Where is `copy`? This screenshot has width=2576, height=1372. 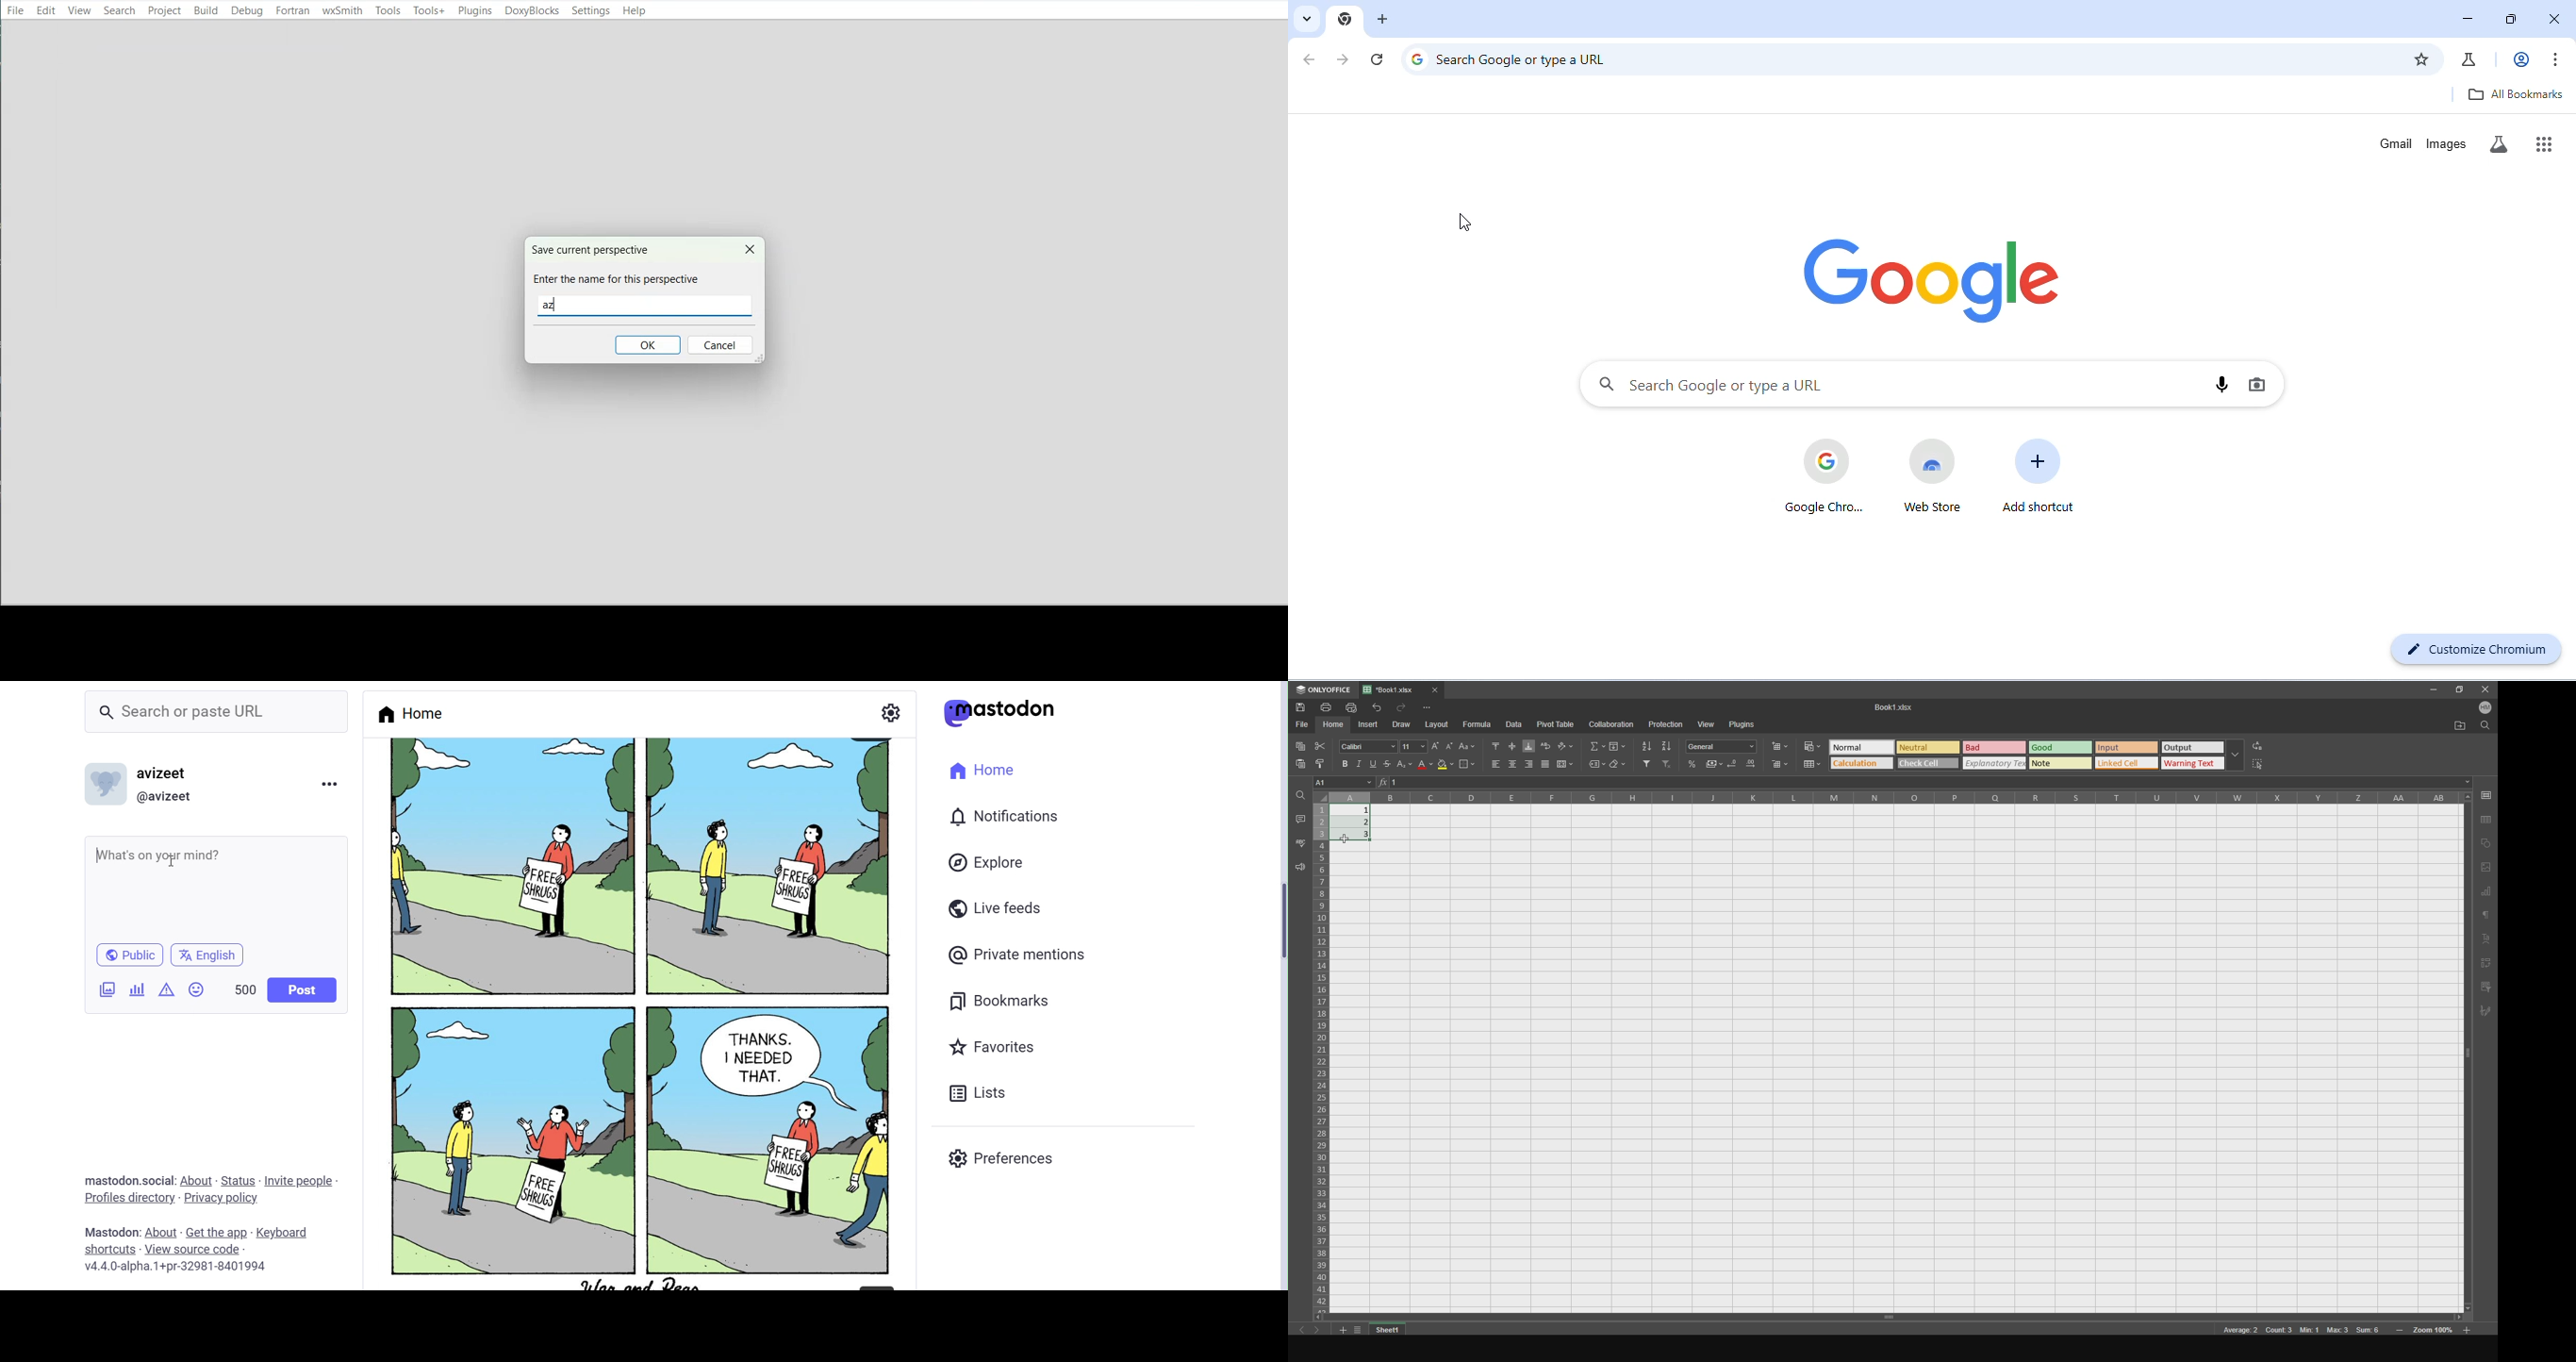
copy is located at coordinates (2486, 842).